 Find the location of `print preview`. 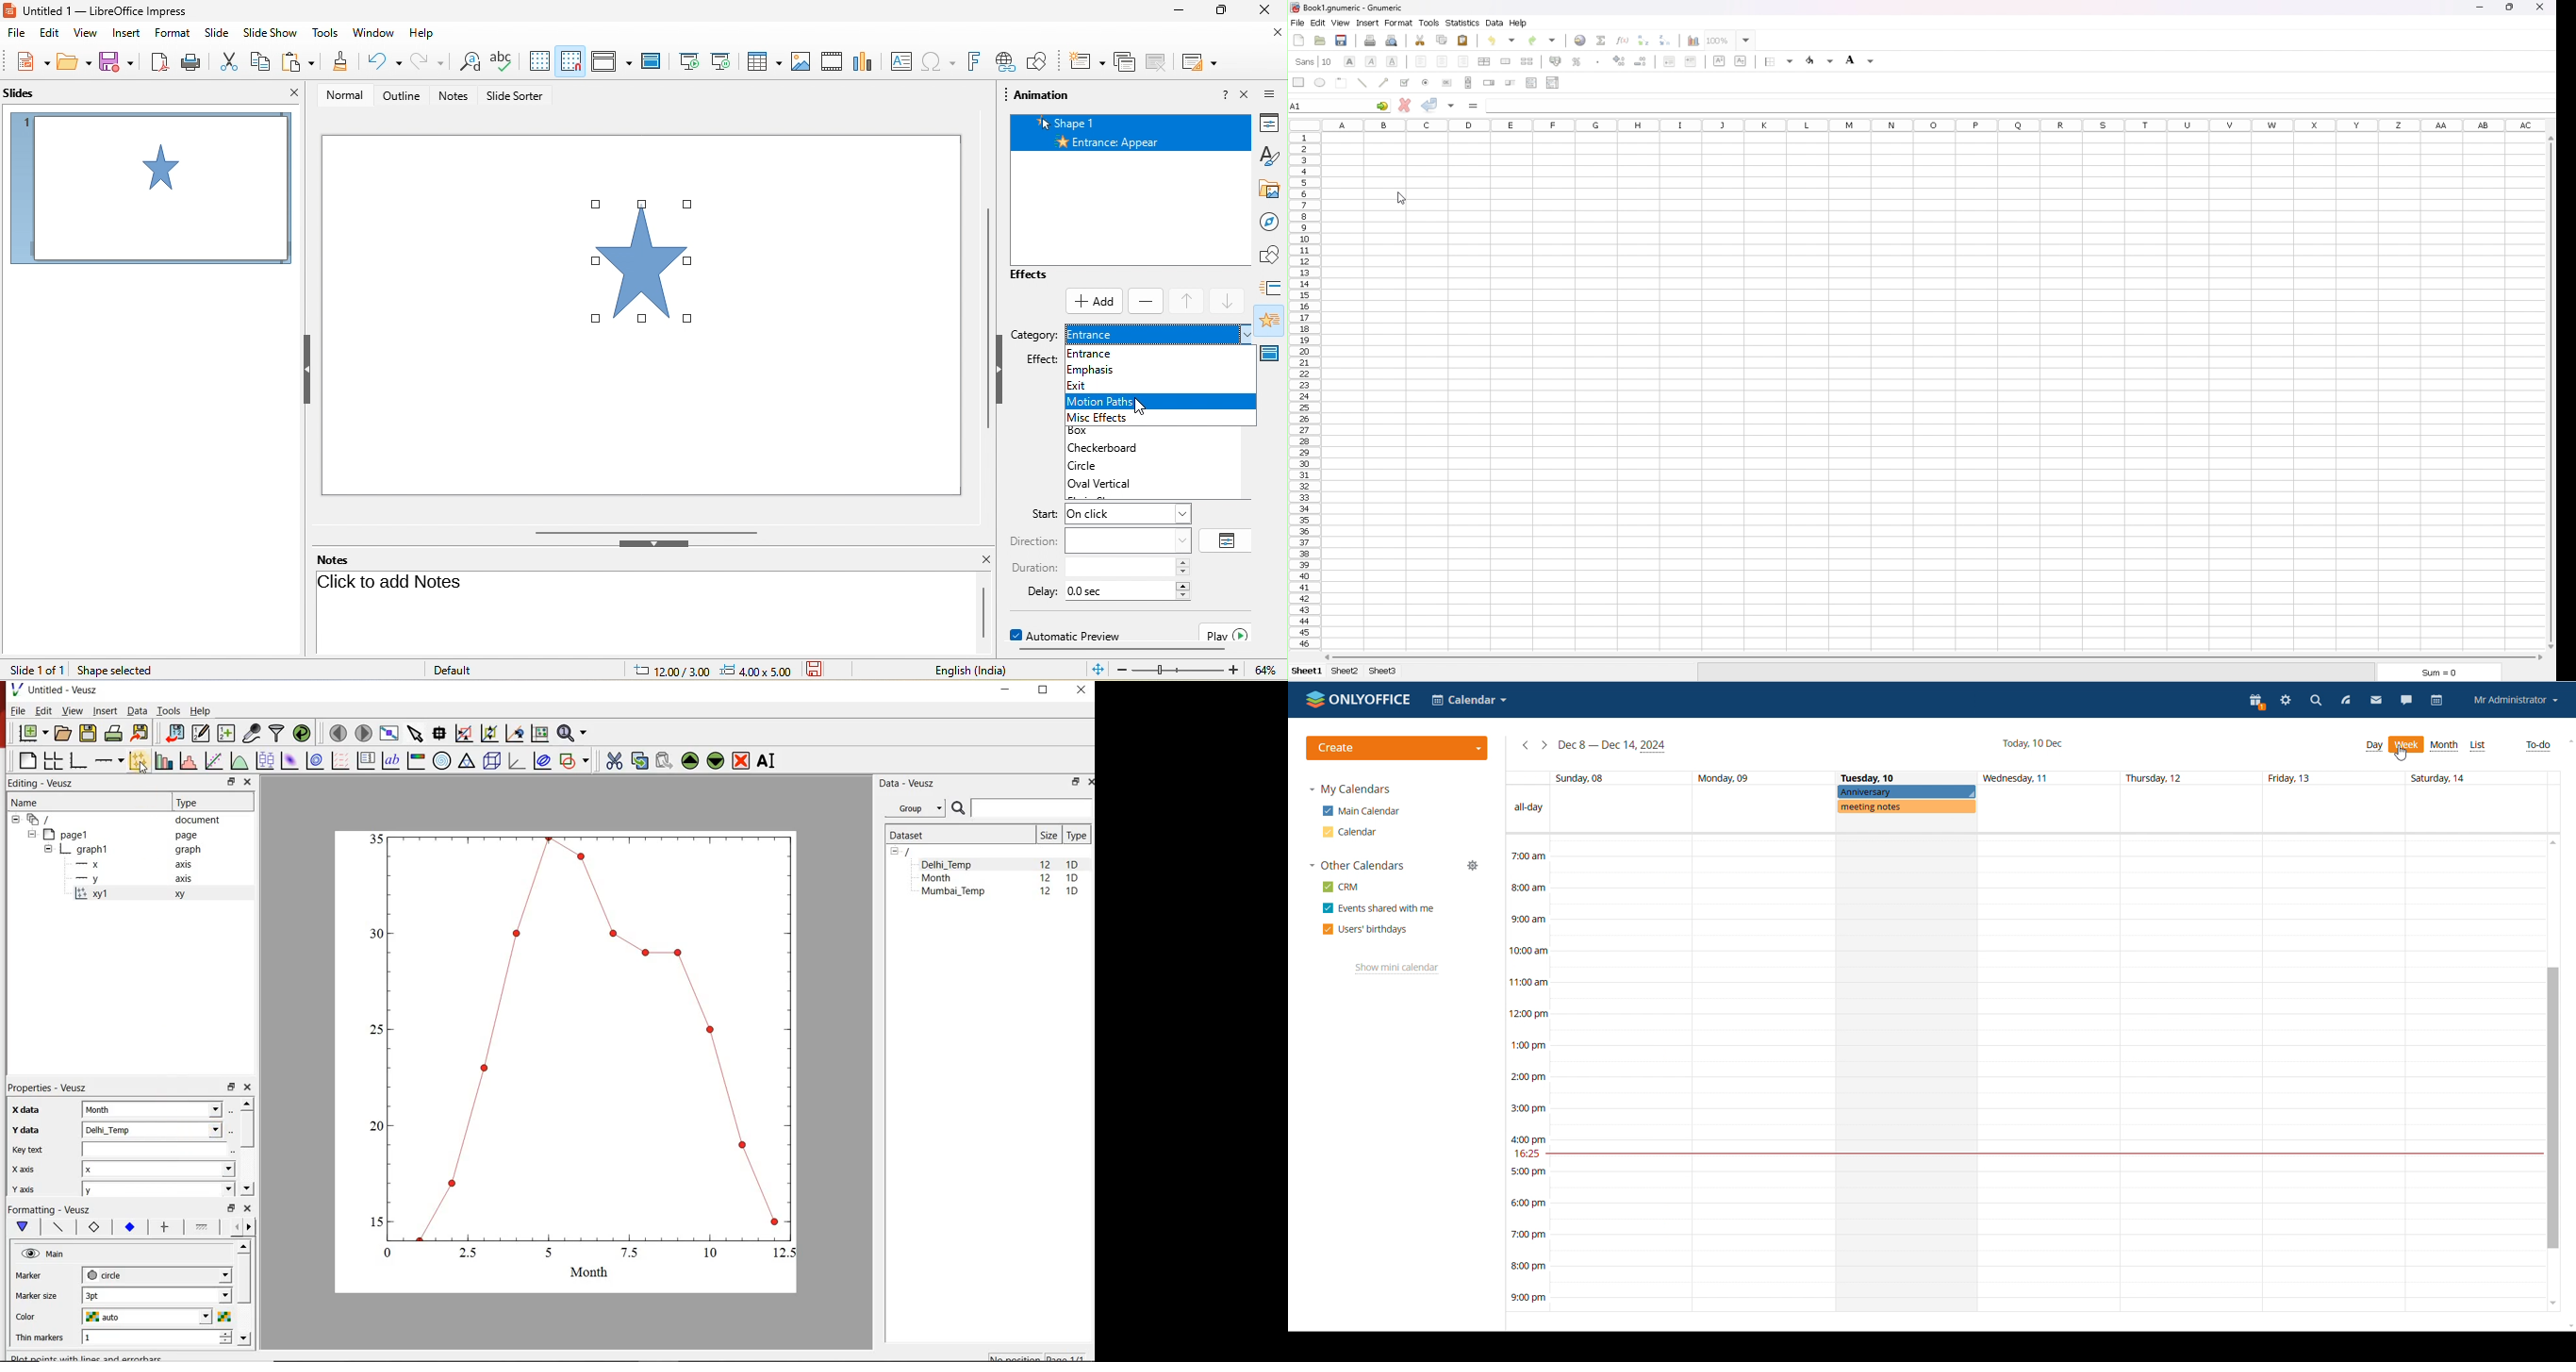

print preview is located at coordinates (1393, 40).